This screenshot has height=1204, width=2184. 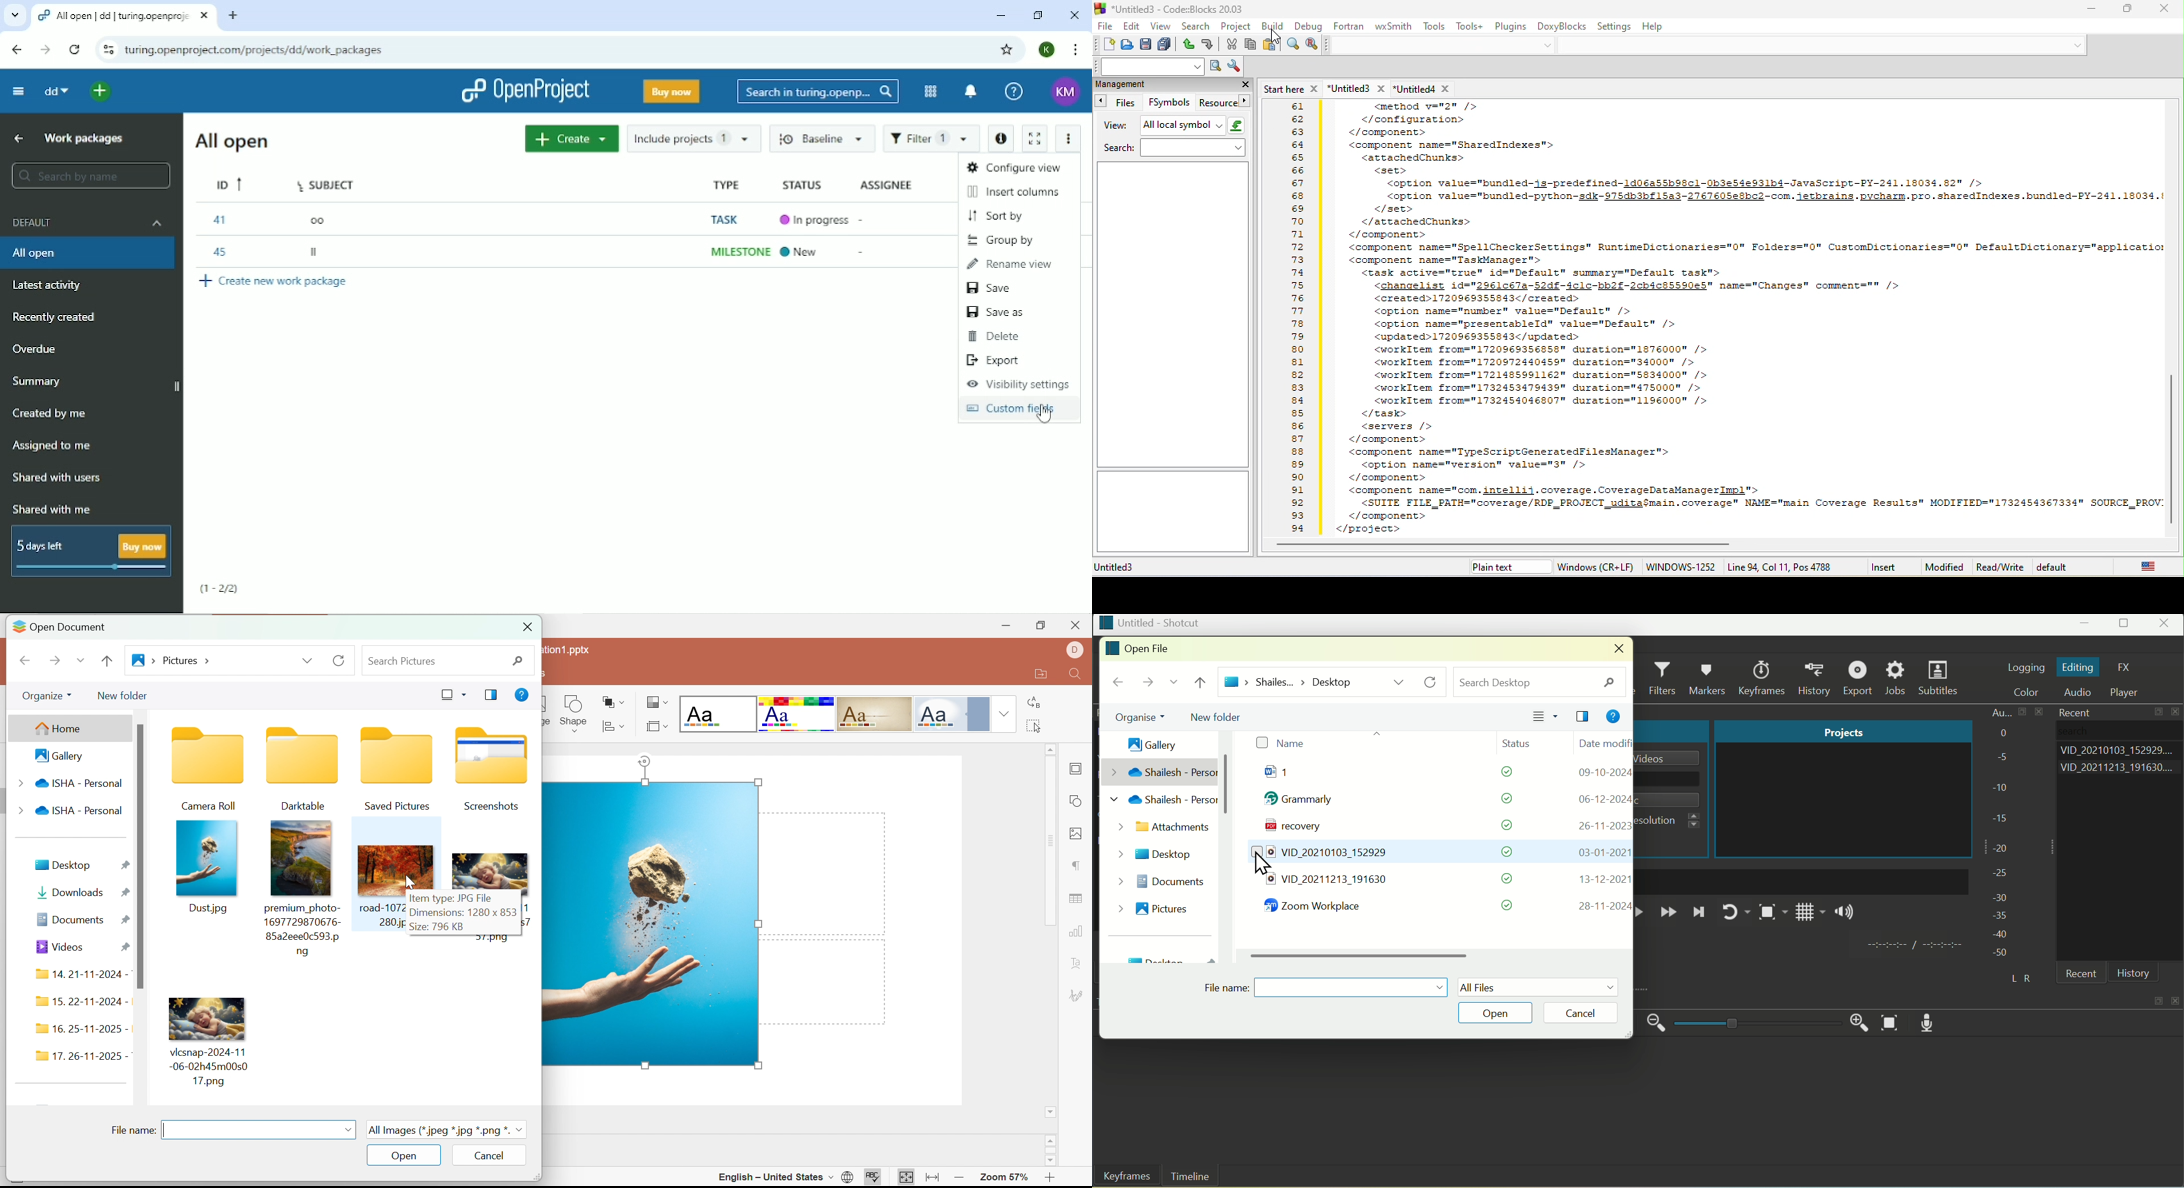 I want to click on Play, so click(x=1643, y=912).